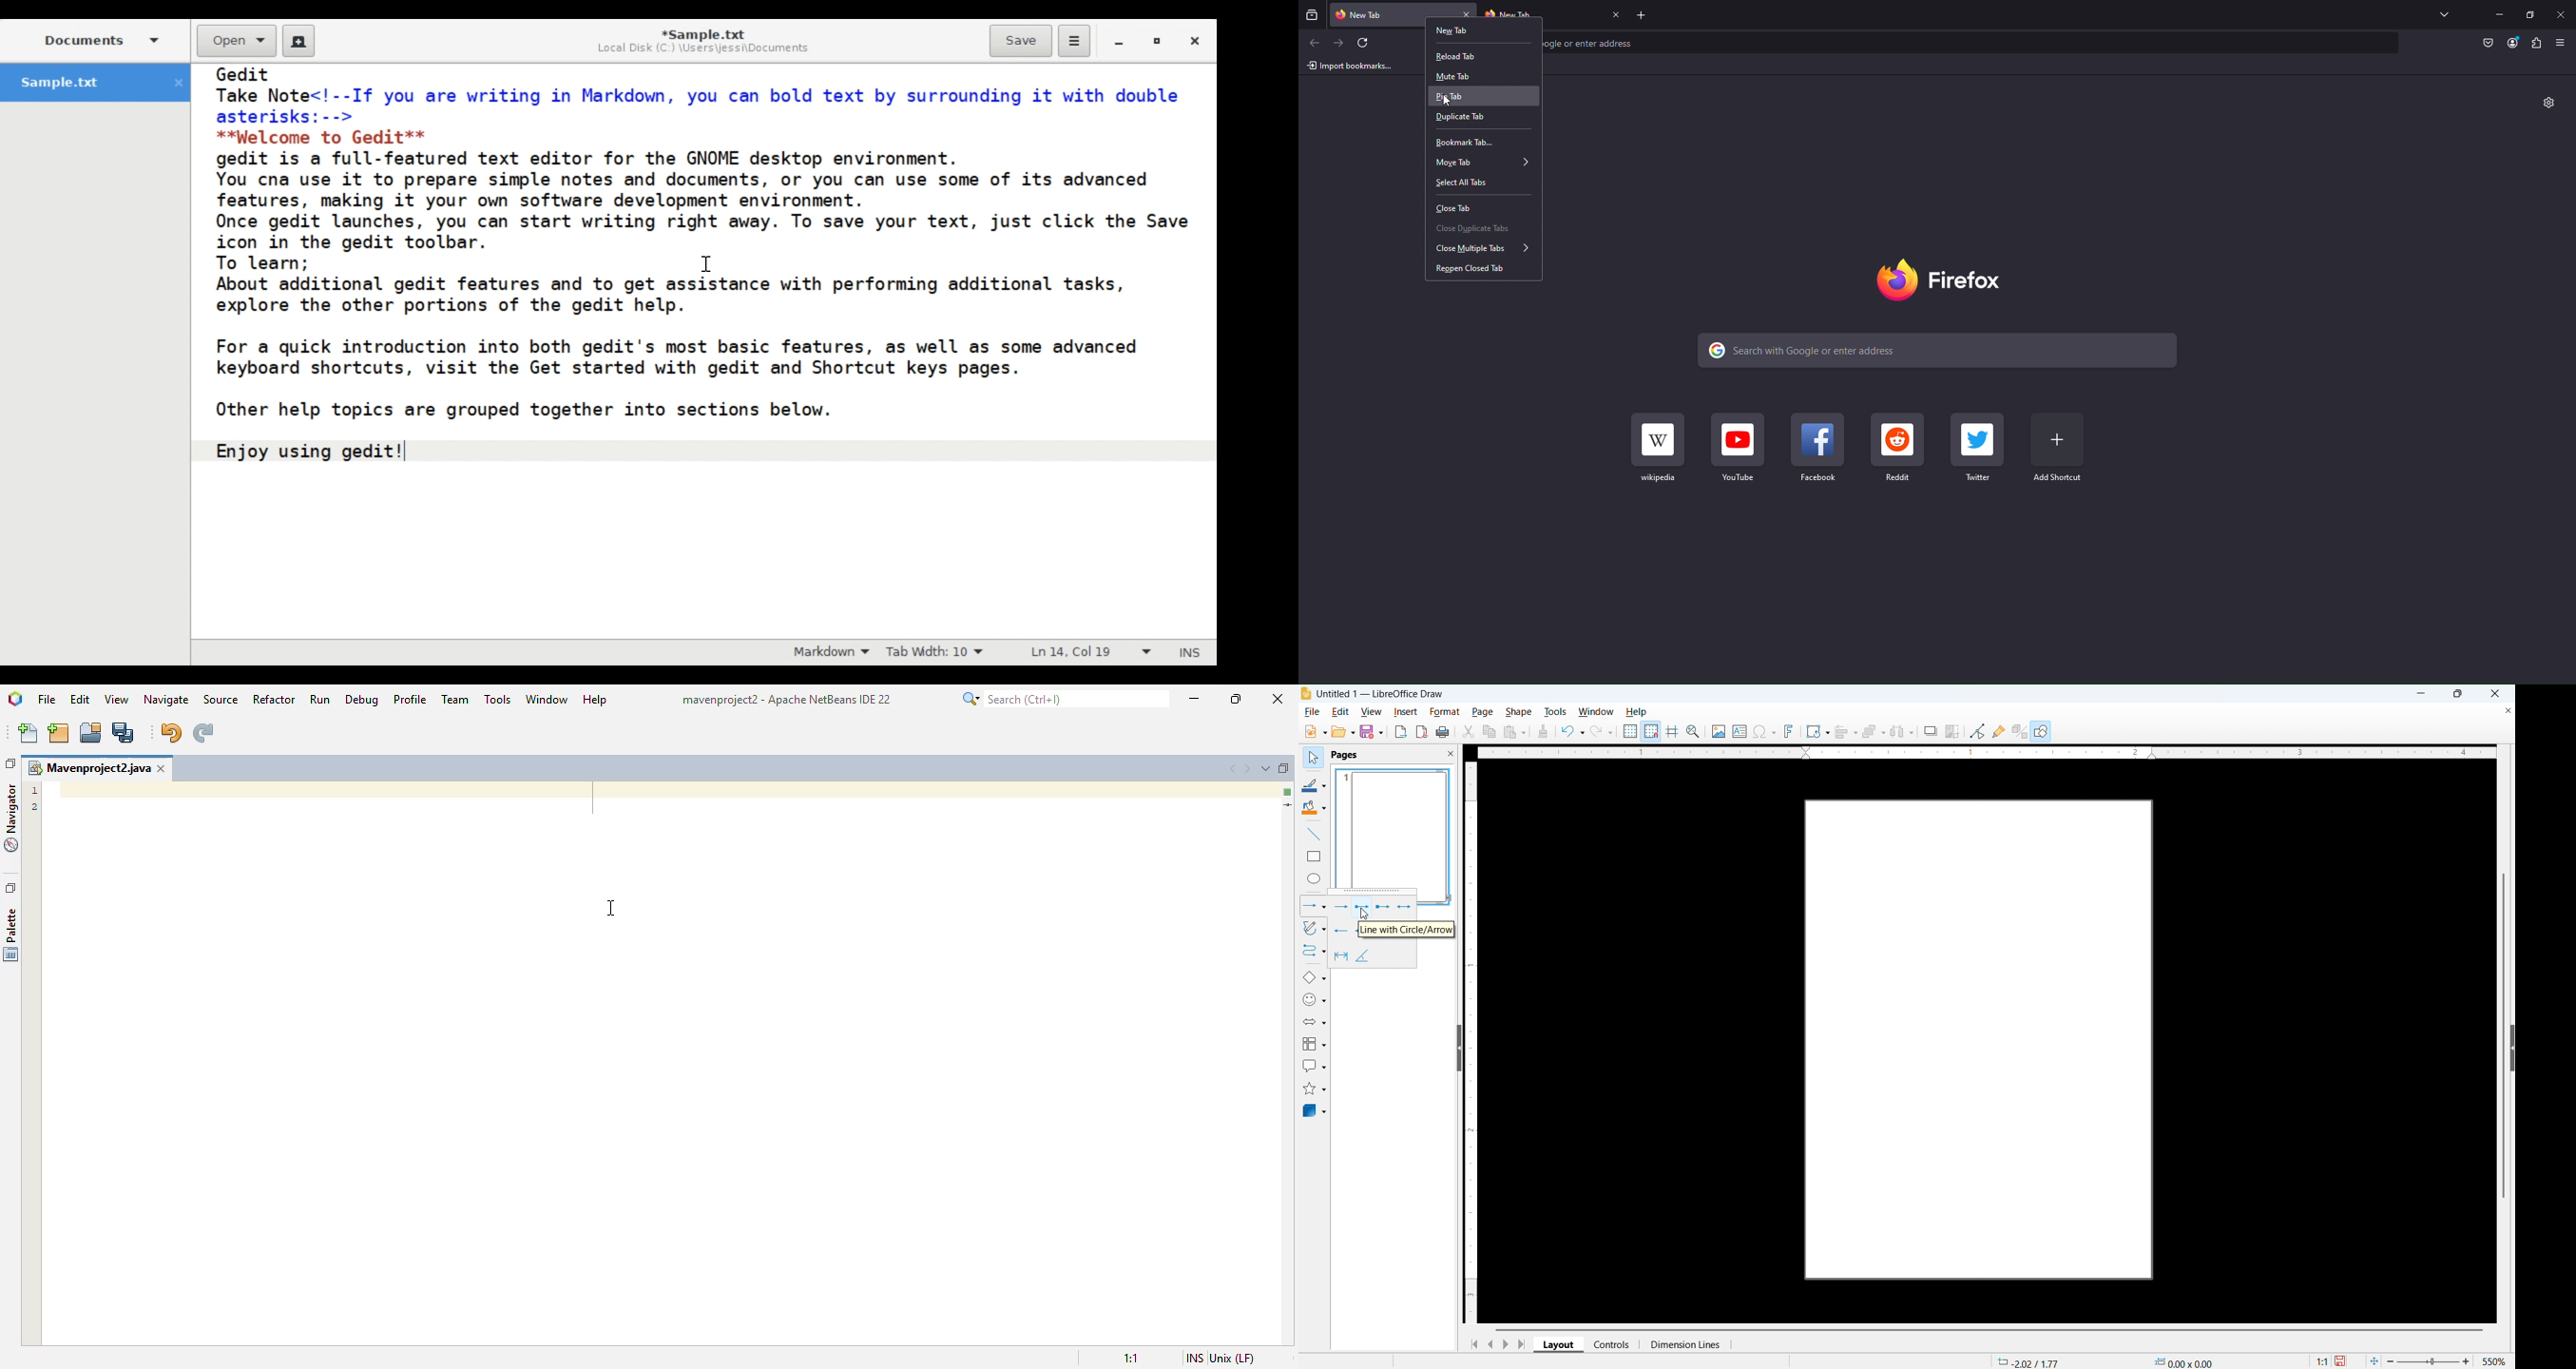  What do you see at coordinates (706, 264) in the screenshot?
I see `Cursor` at bounding box center [706, 264].